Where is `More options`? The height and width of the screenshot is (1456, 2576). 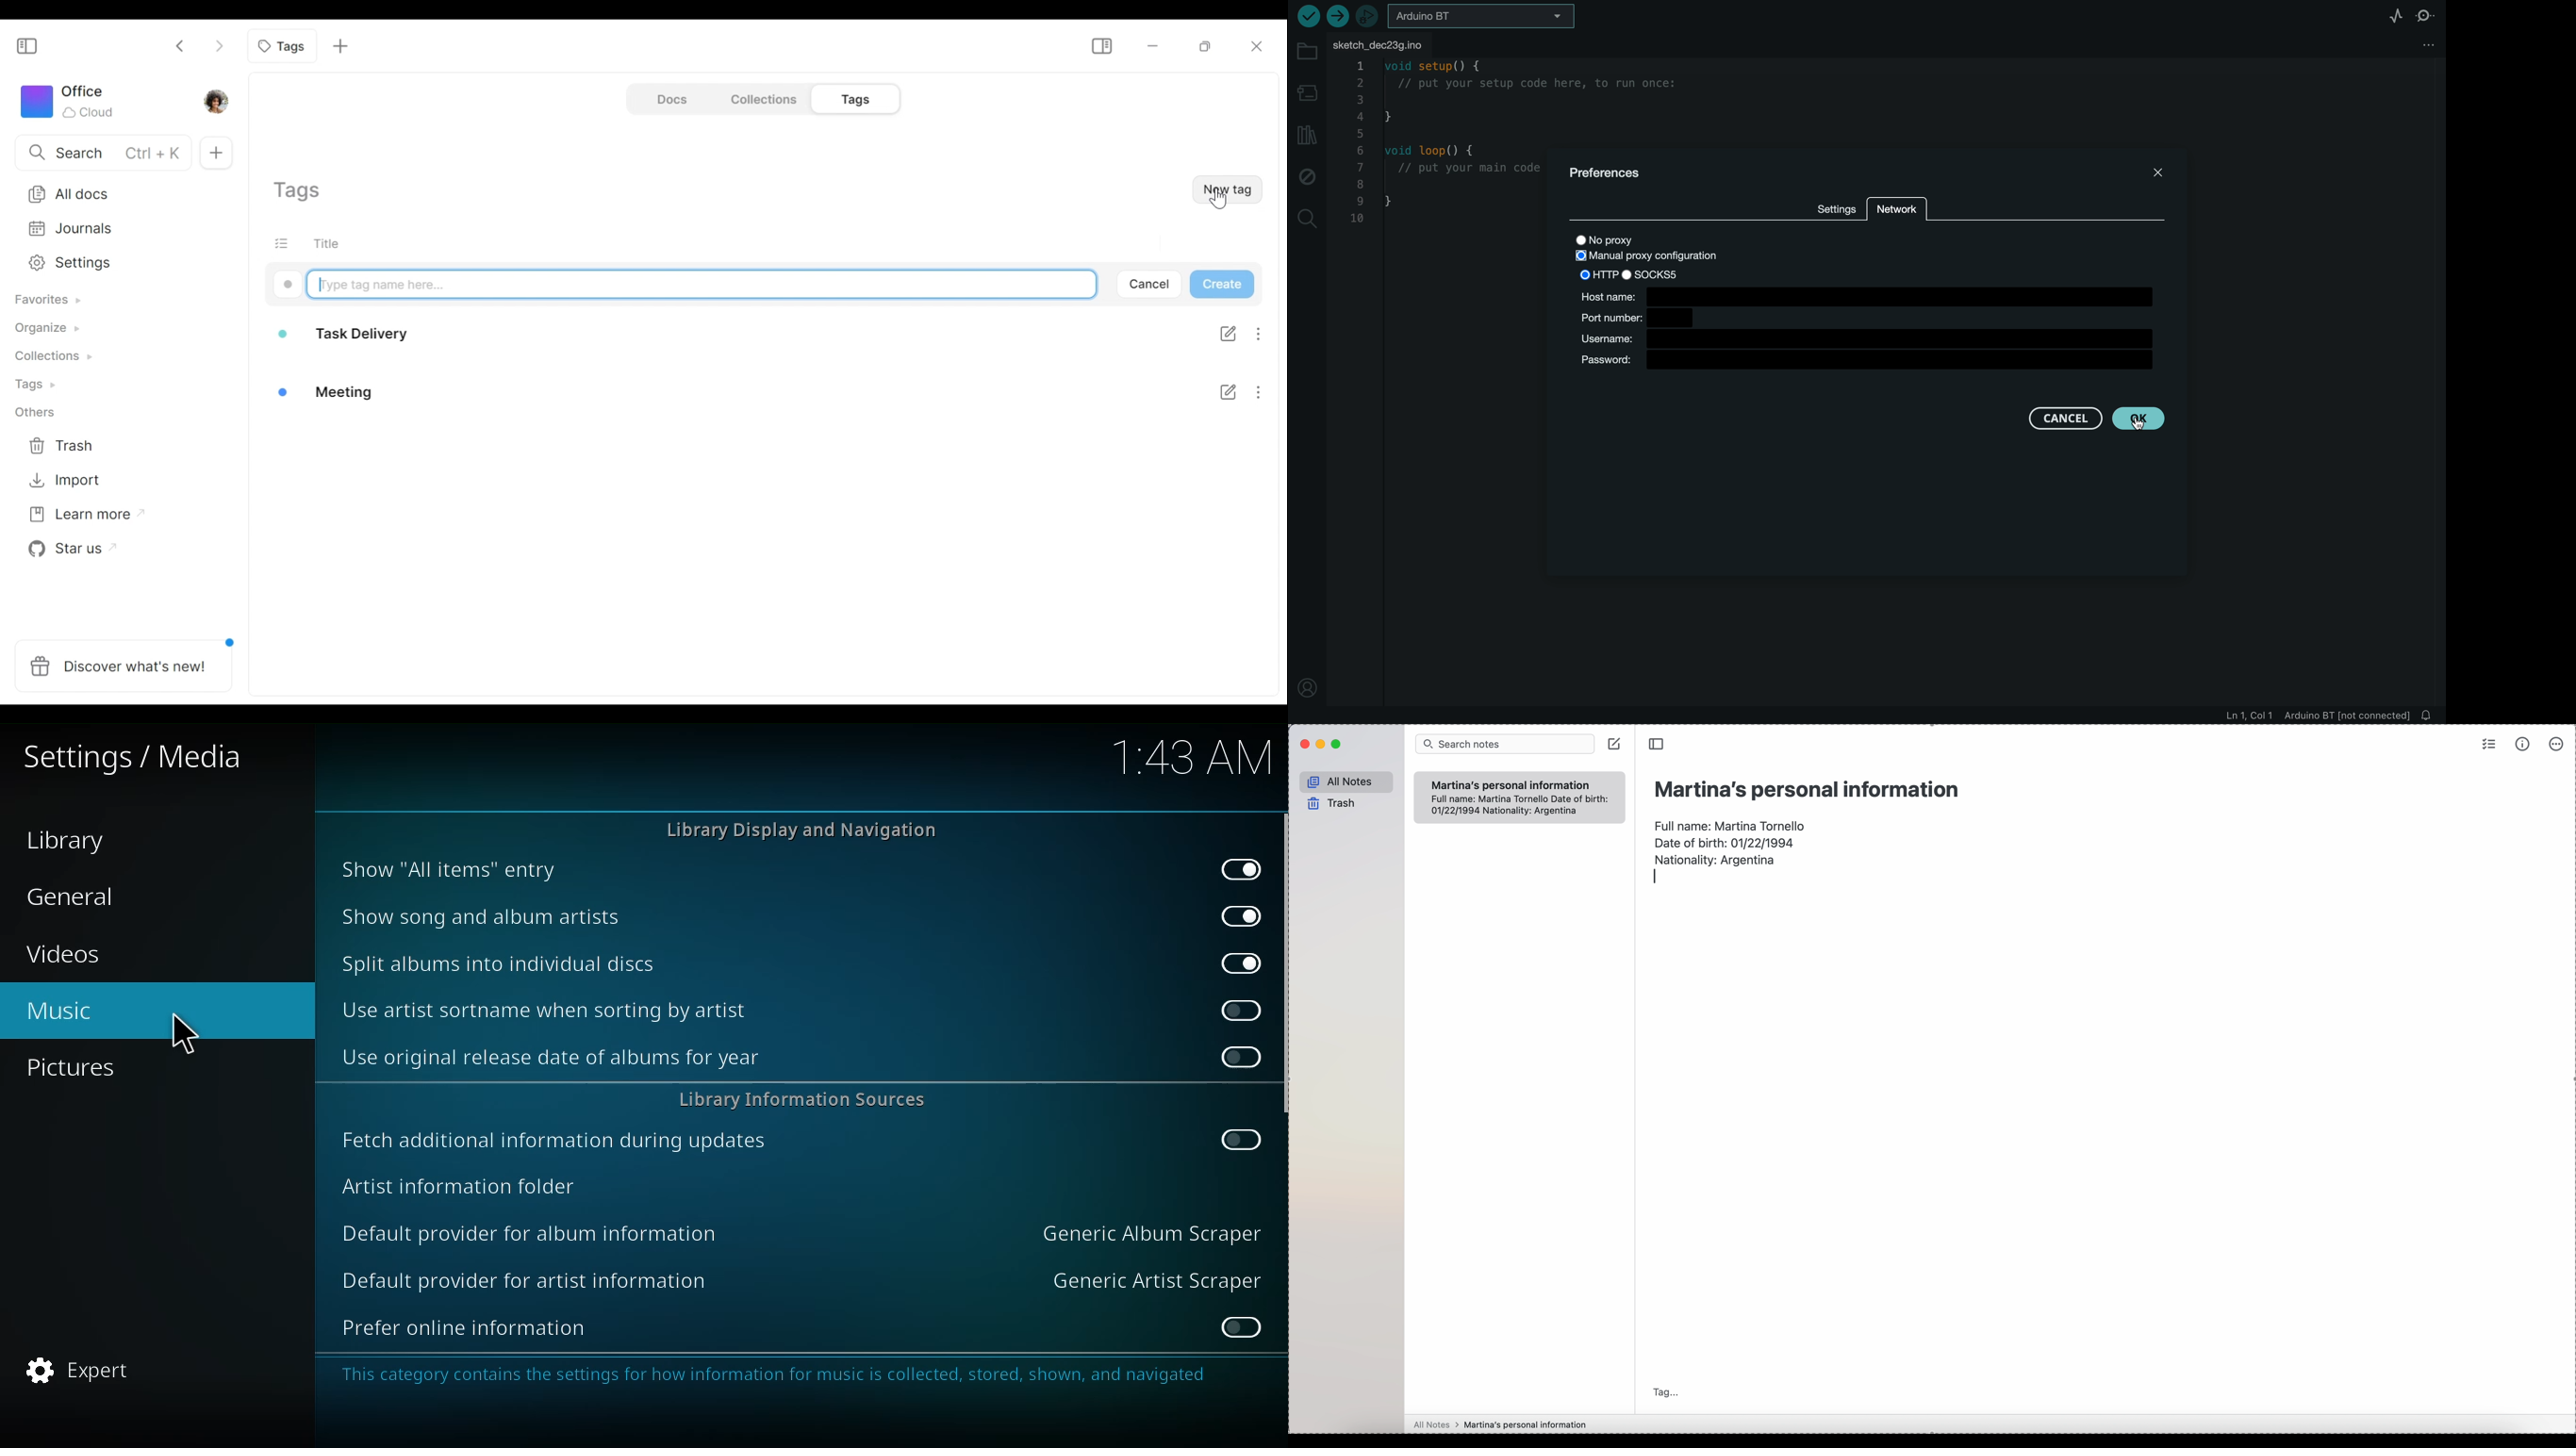
More options is located at coordinates (1265, 361).